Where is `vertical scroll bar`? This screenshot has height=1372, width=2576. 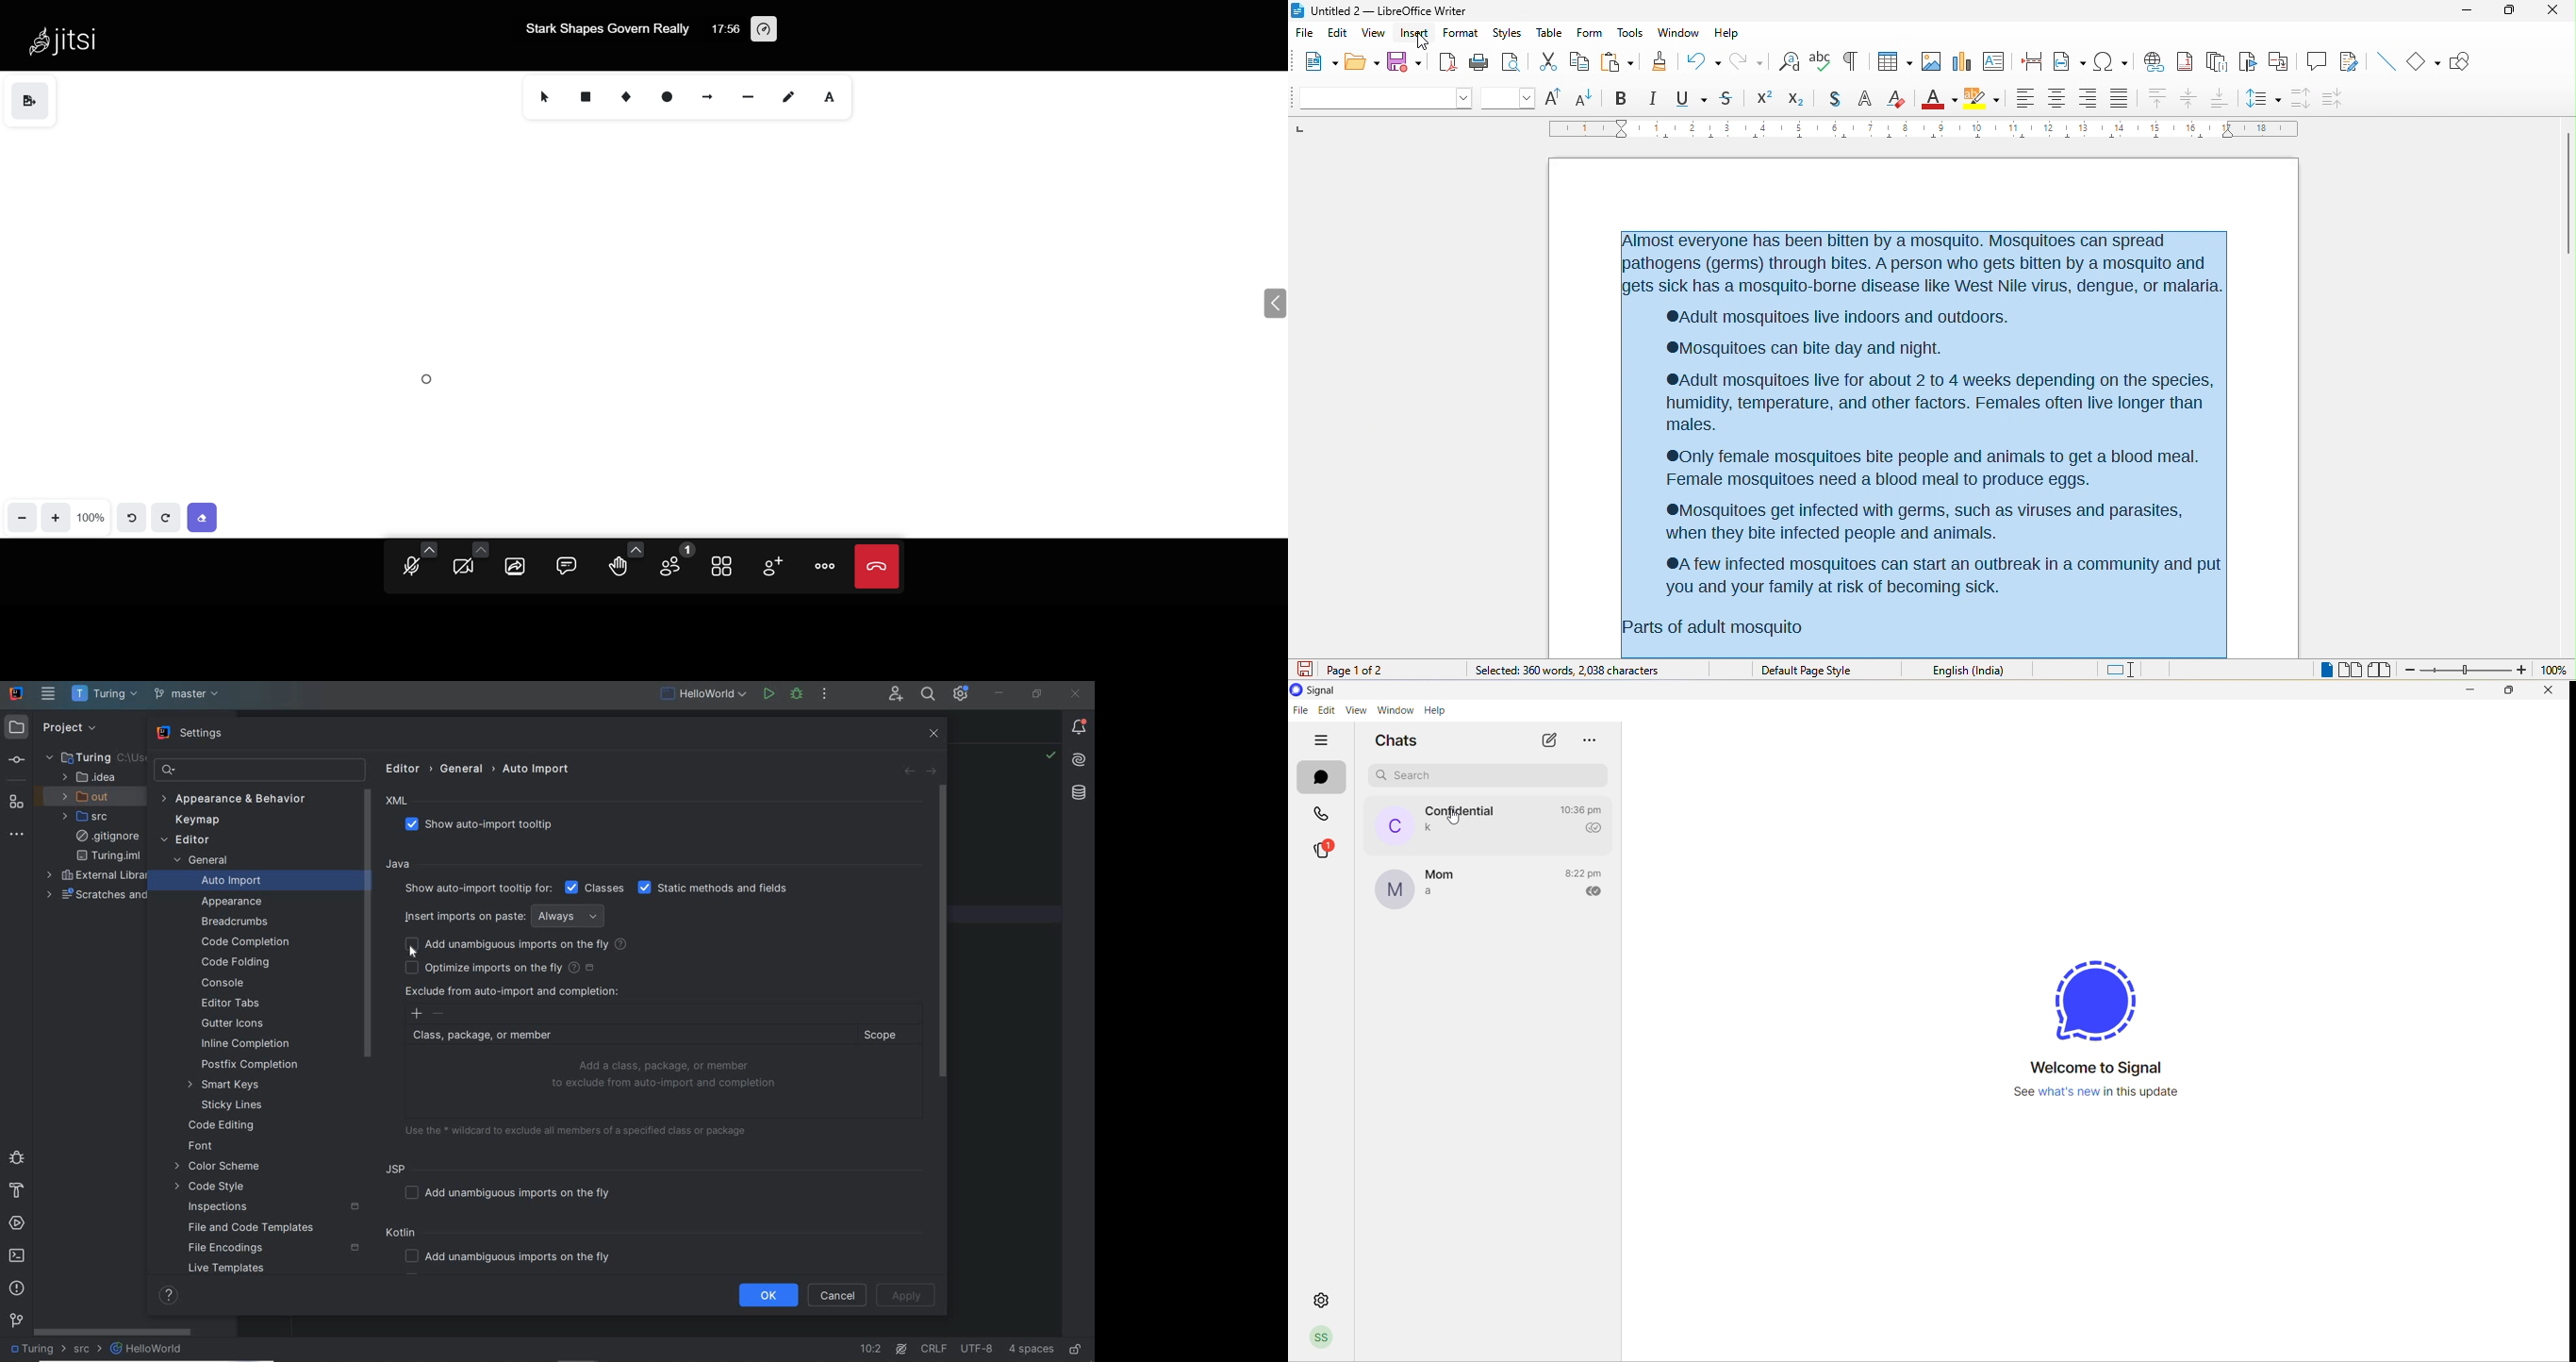
vertical scroll bar is located at coordinates (2568, 193).